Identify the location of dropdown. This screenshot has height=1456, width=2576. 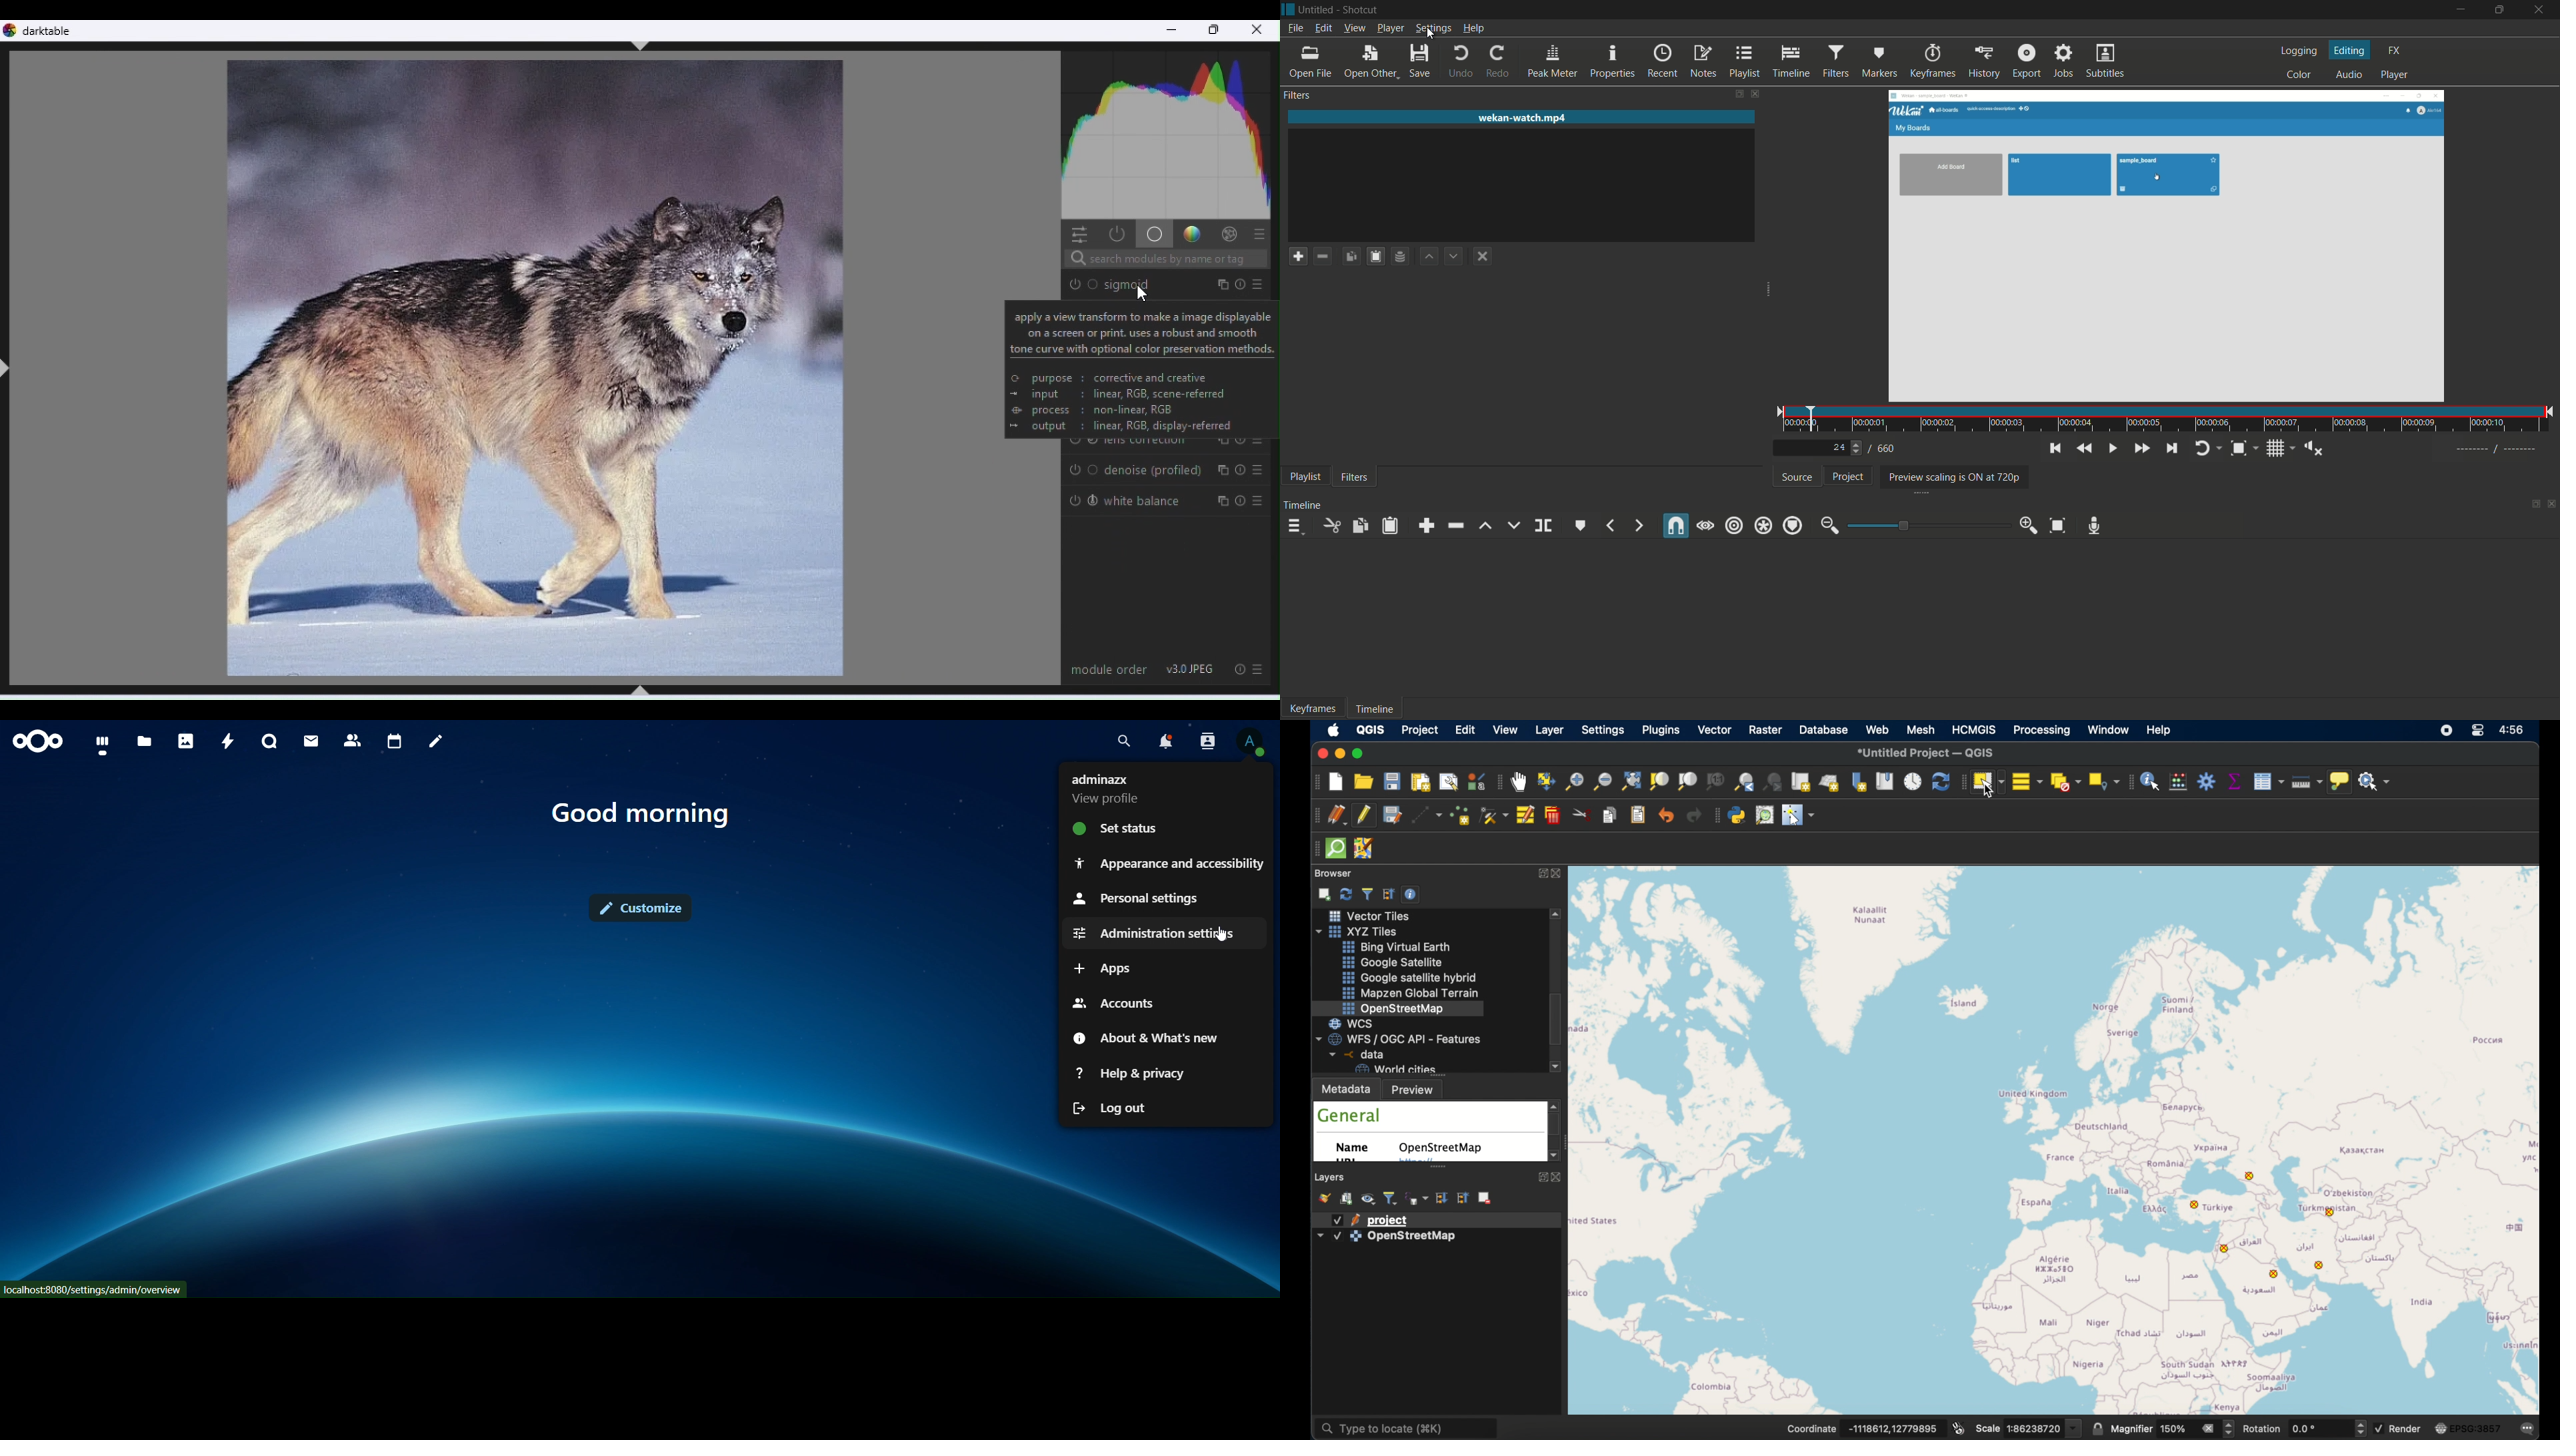
(1319, 1235).